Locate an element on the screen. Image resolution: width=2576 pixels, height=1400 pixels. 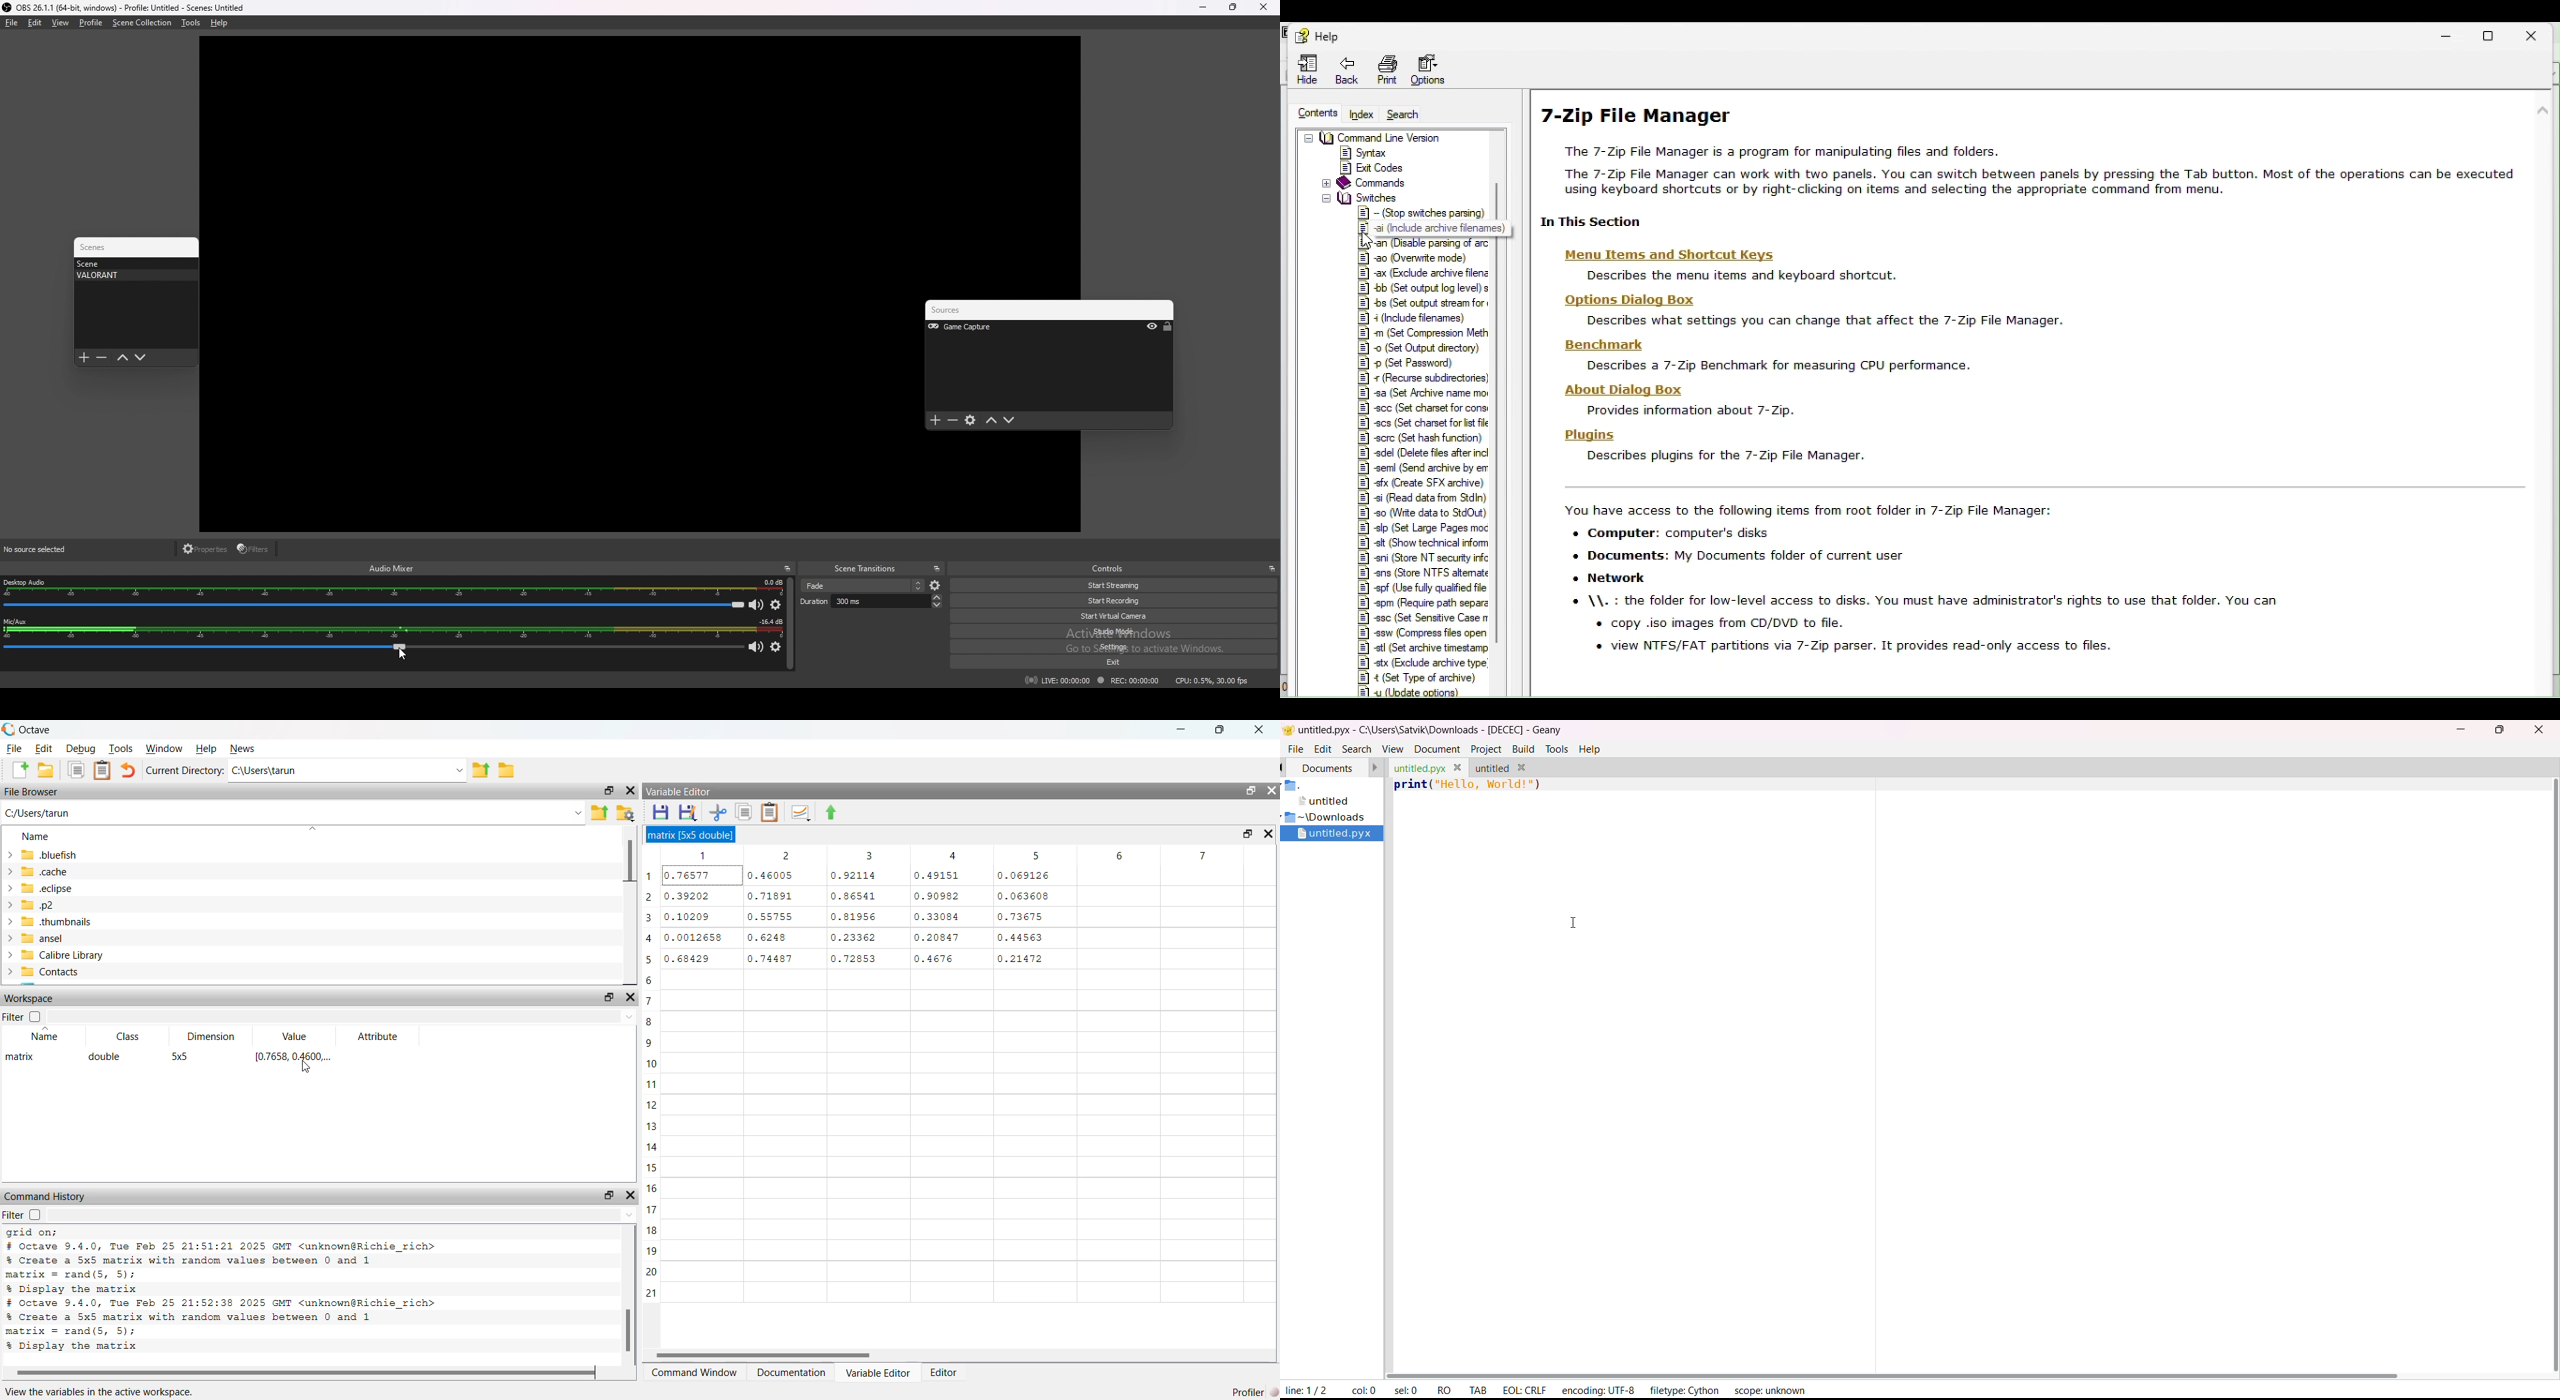
Usable parsing of arc is located at coordinates (1425, 243).